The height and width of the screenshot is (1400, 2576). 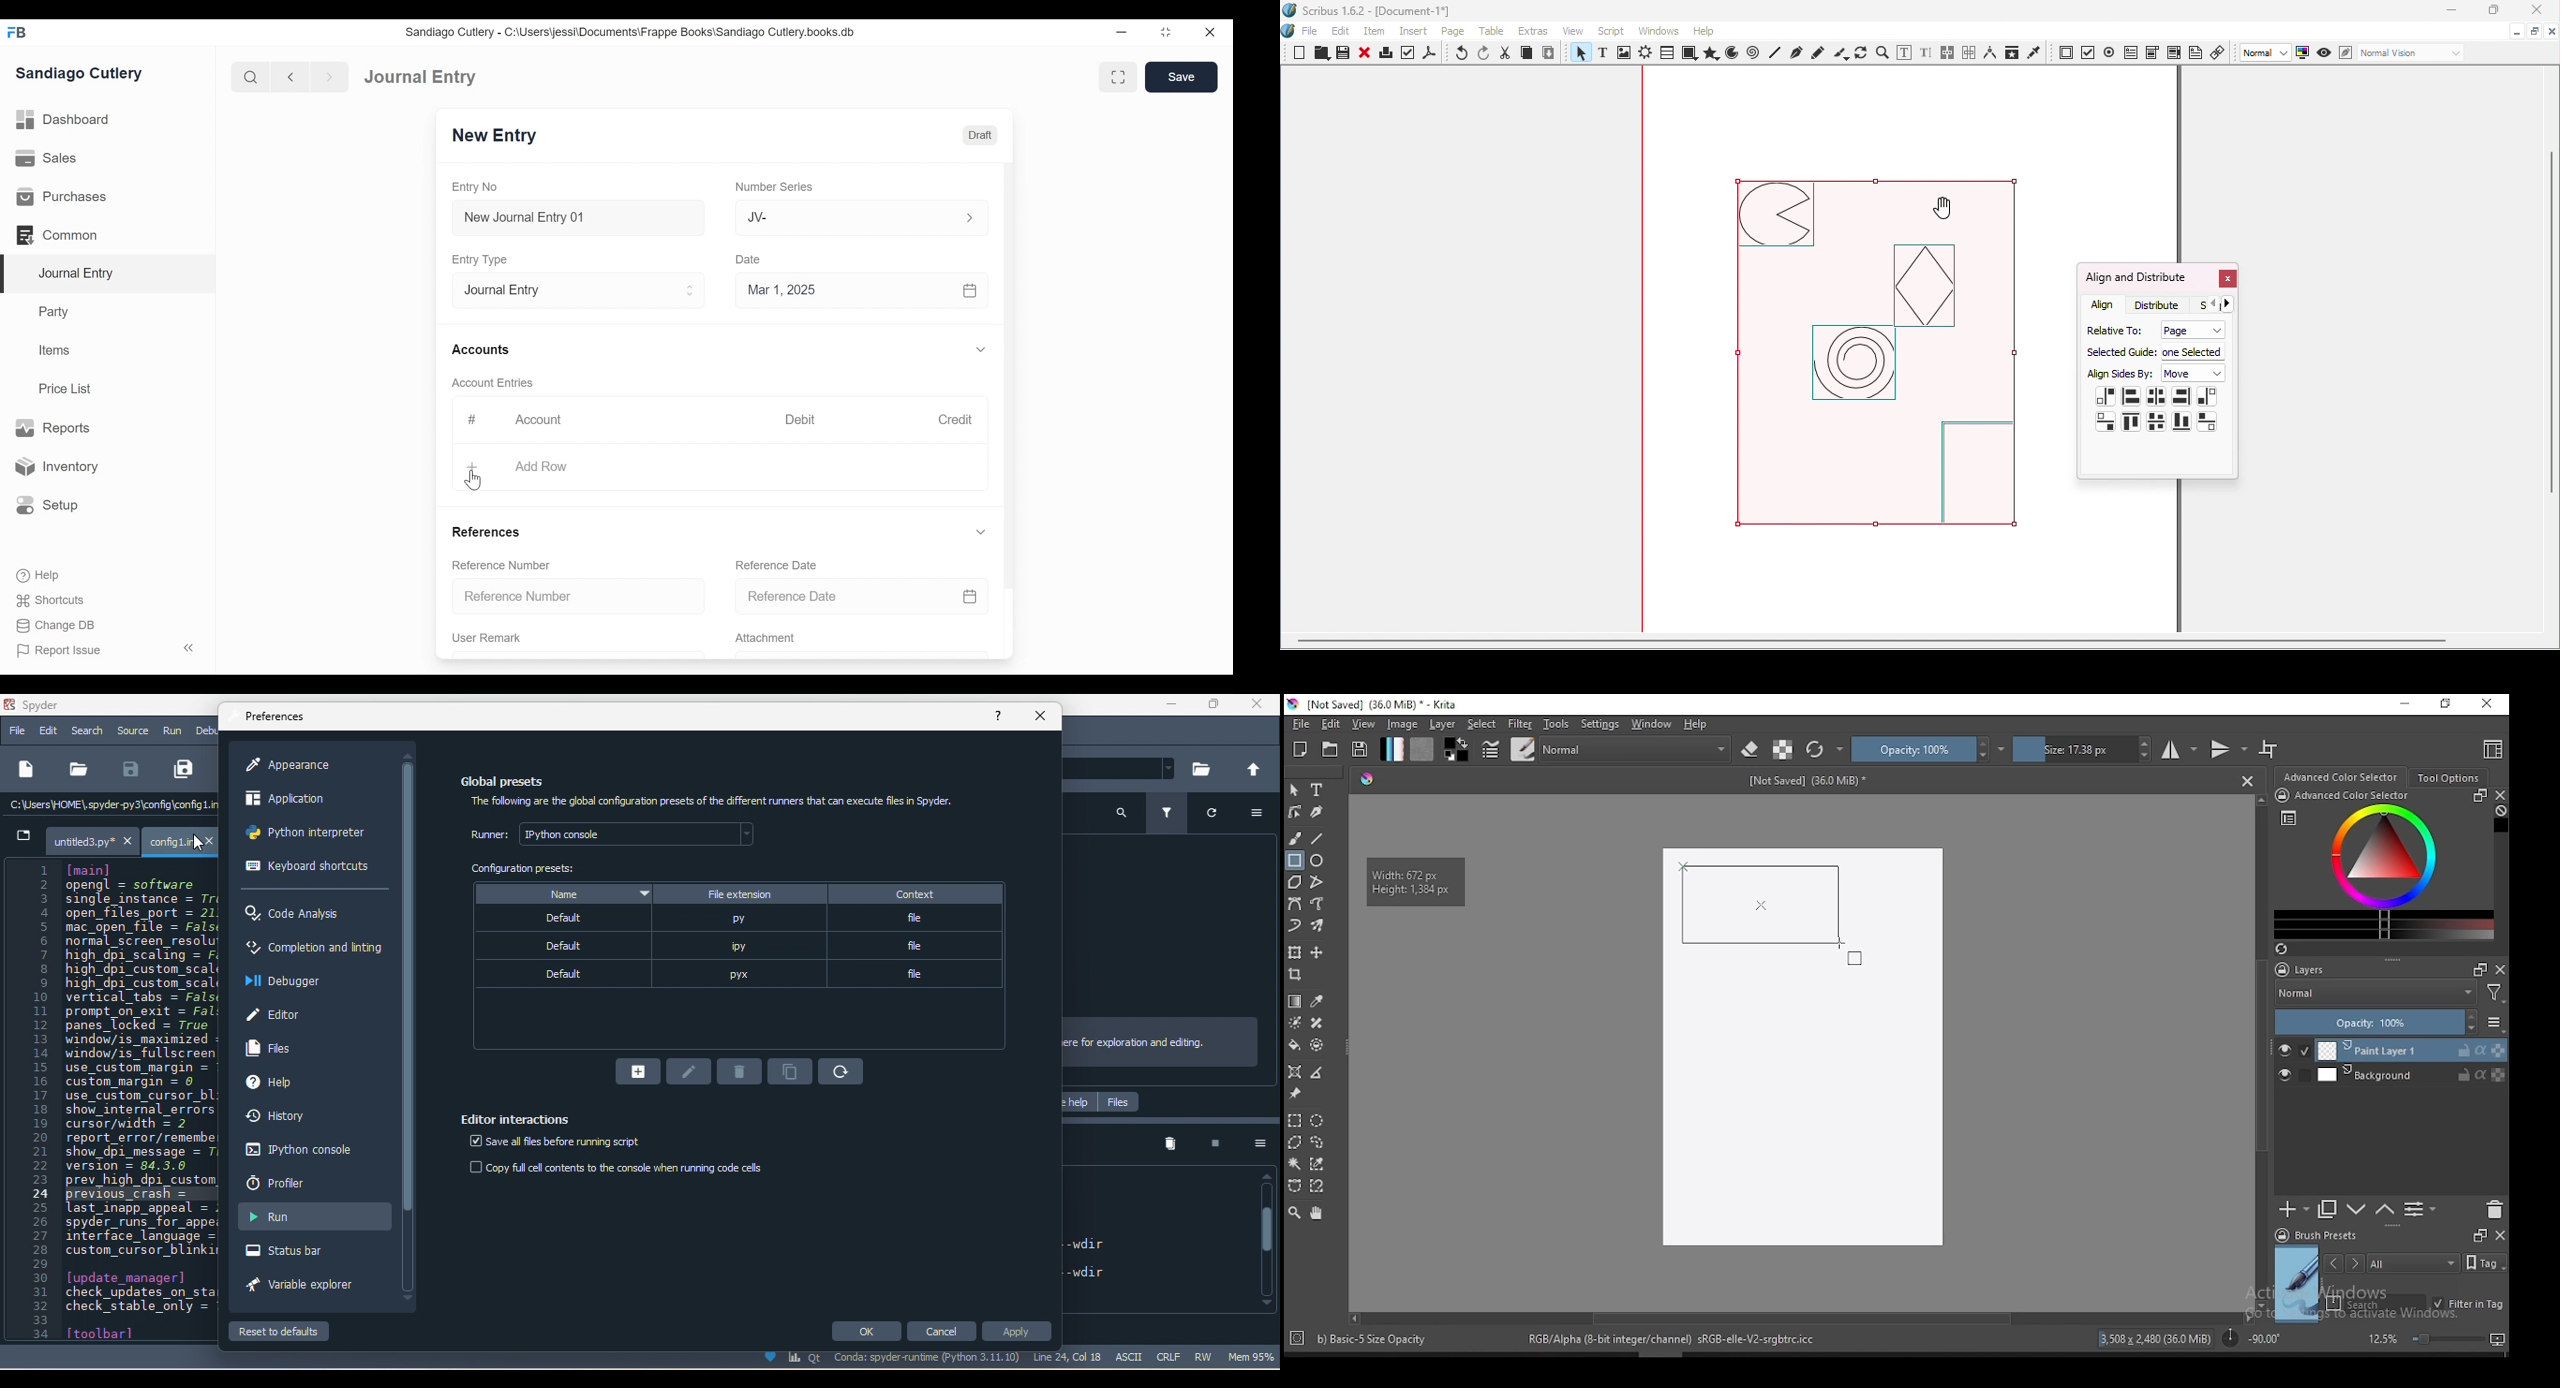 I want to click on config 1, so click(x=180, y=842).